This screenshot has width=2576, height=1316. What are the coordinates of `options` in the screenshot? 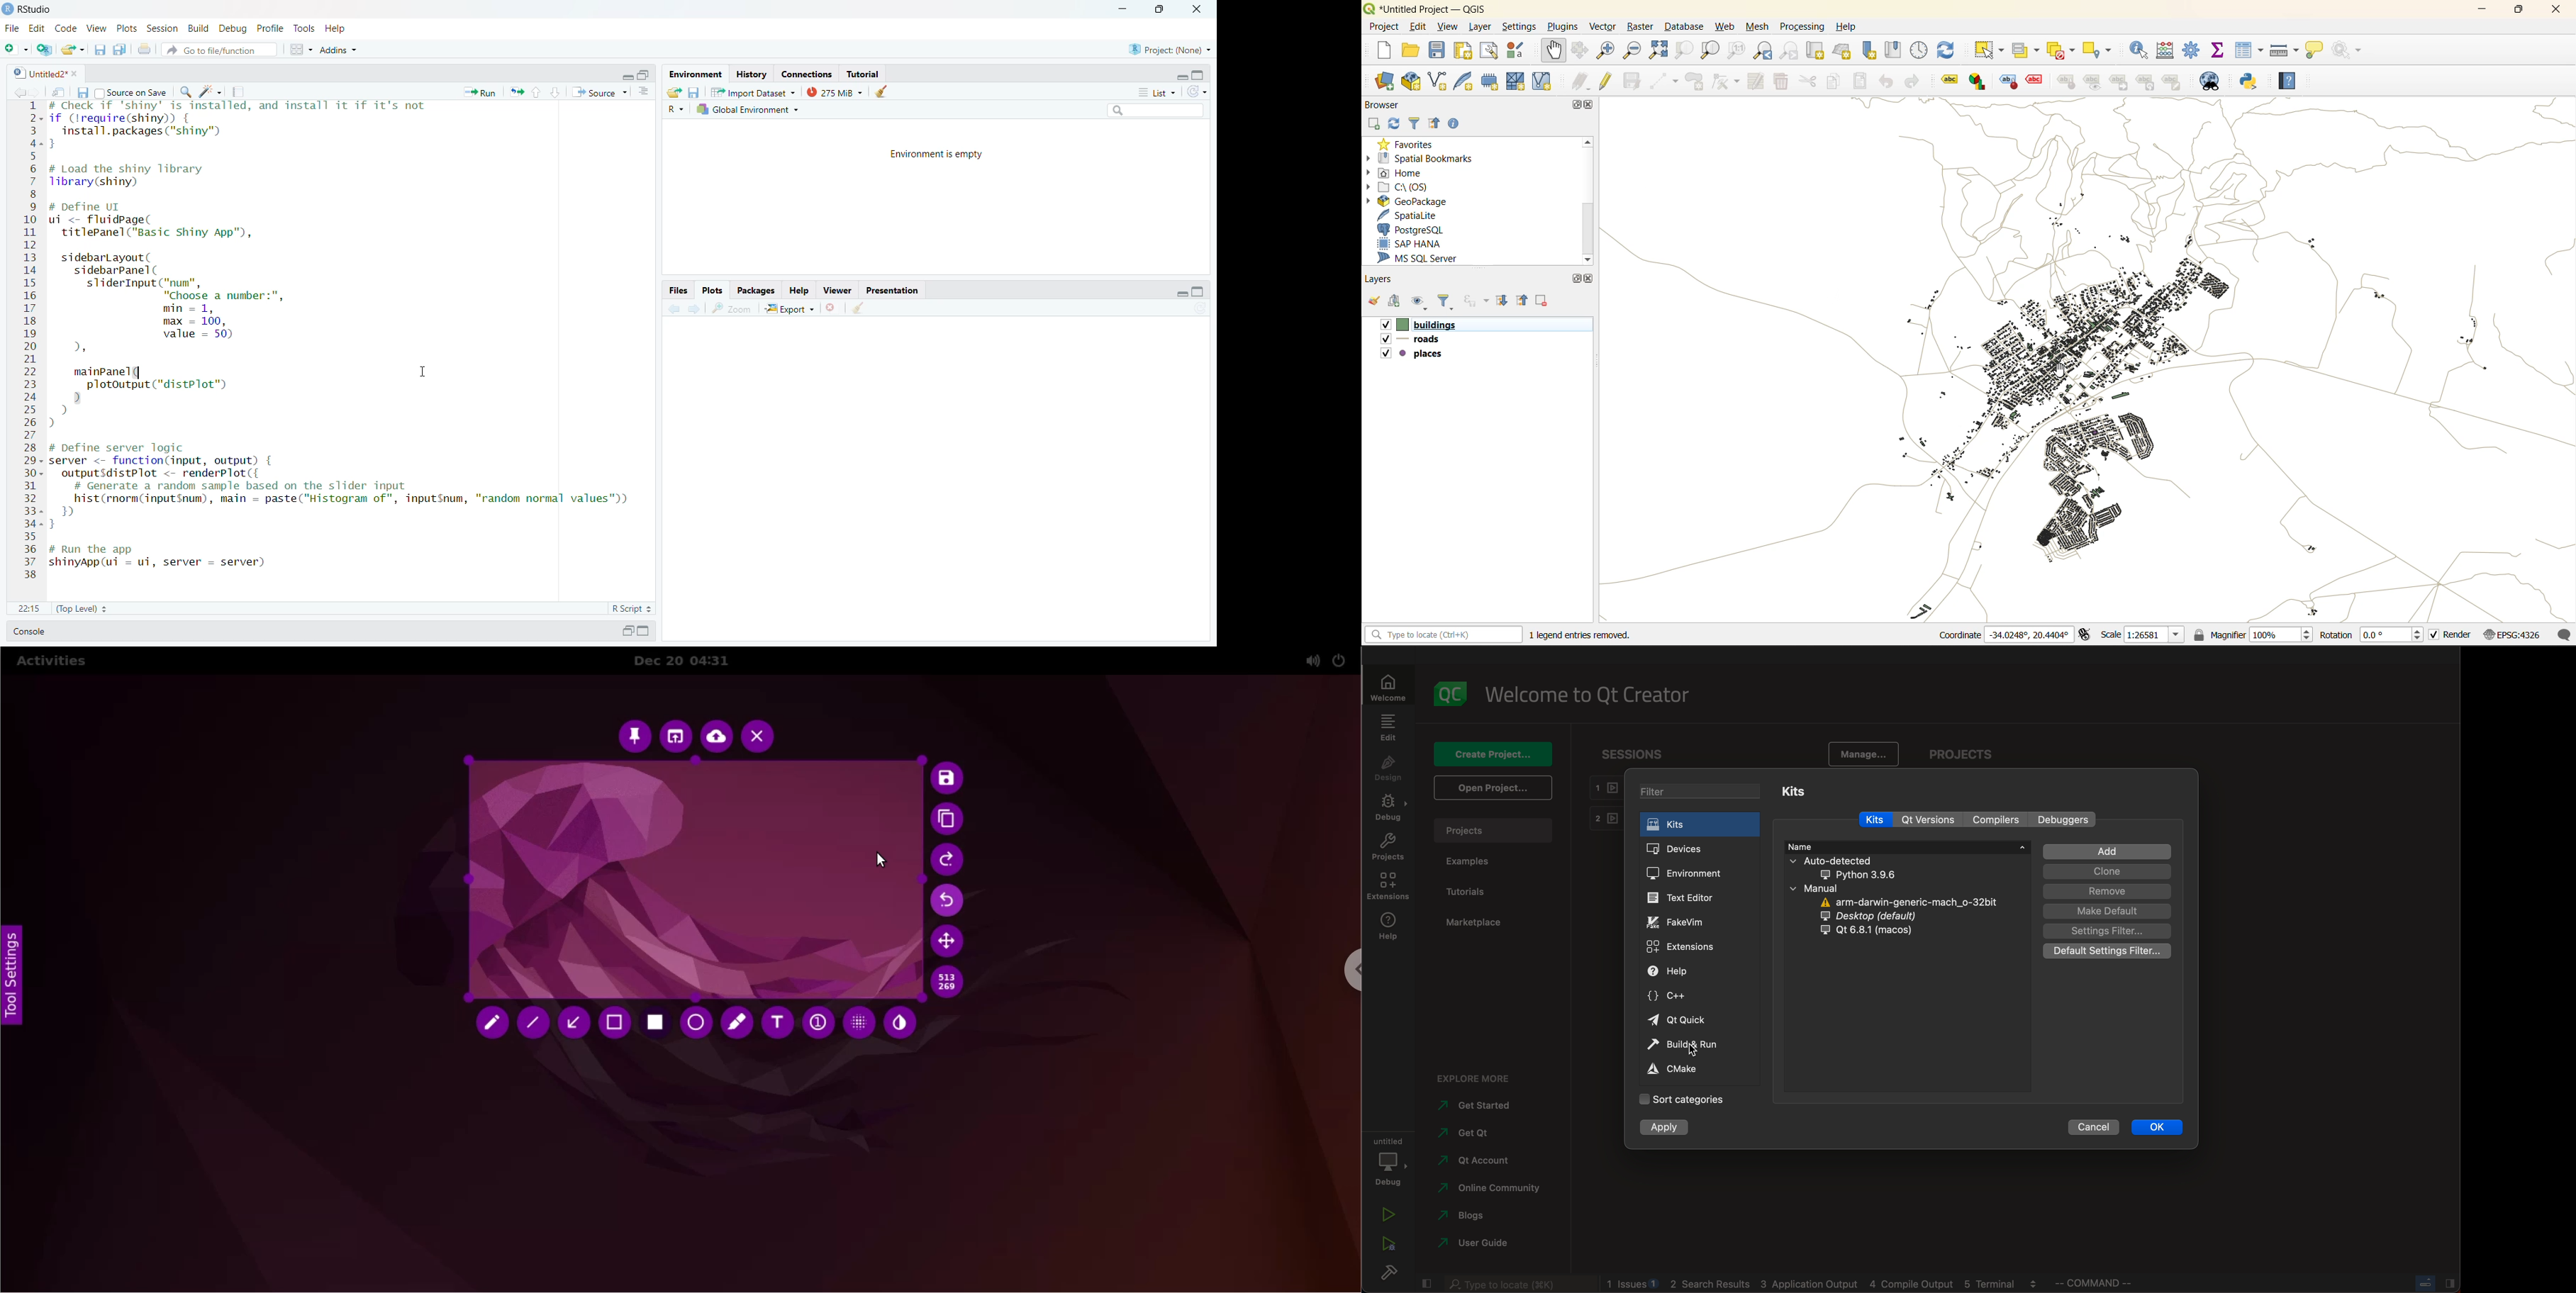 It's located at (301, 49).